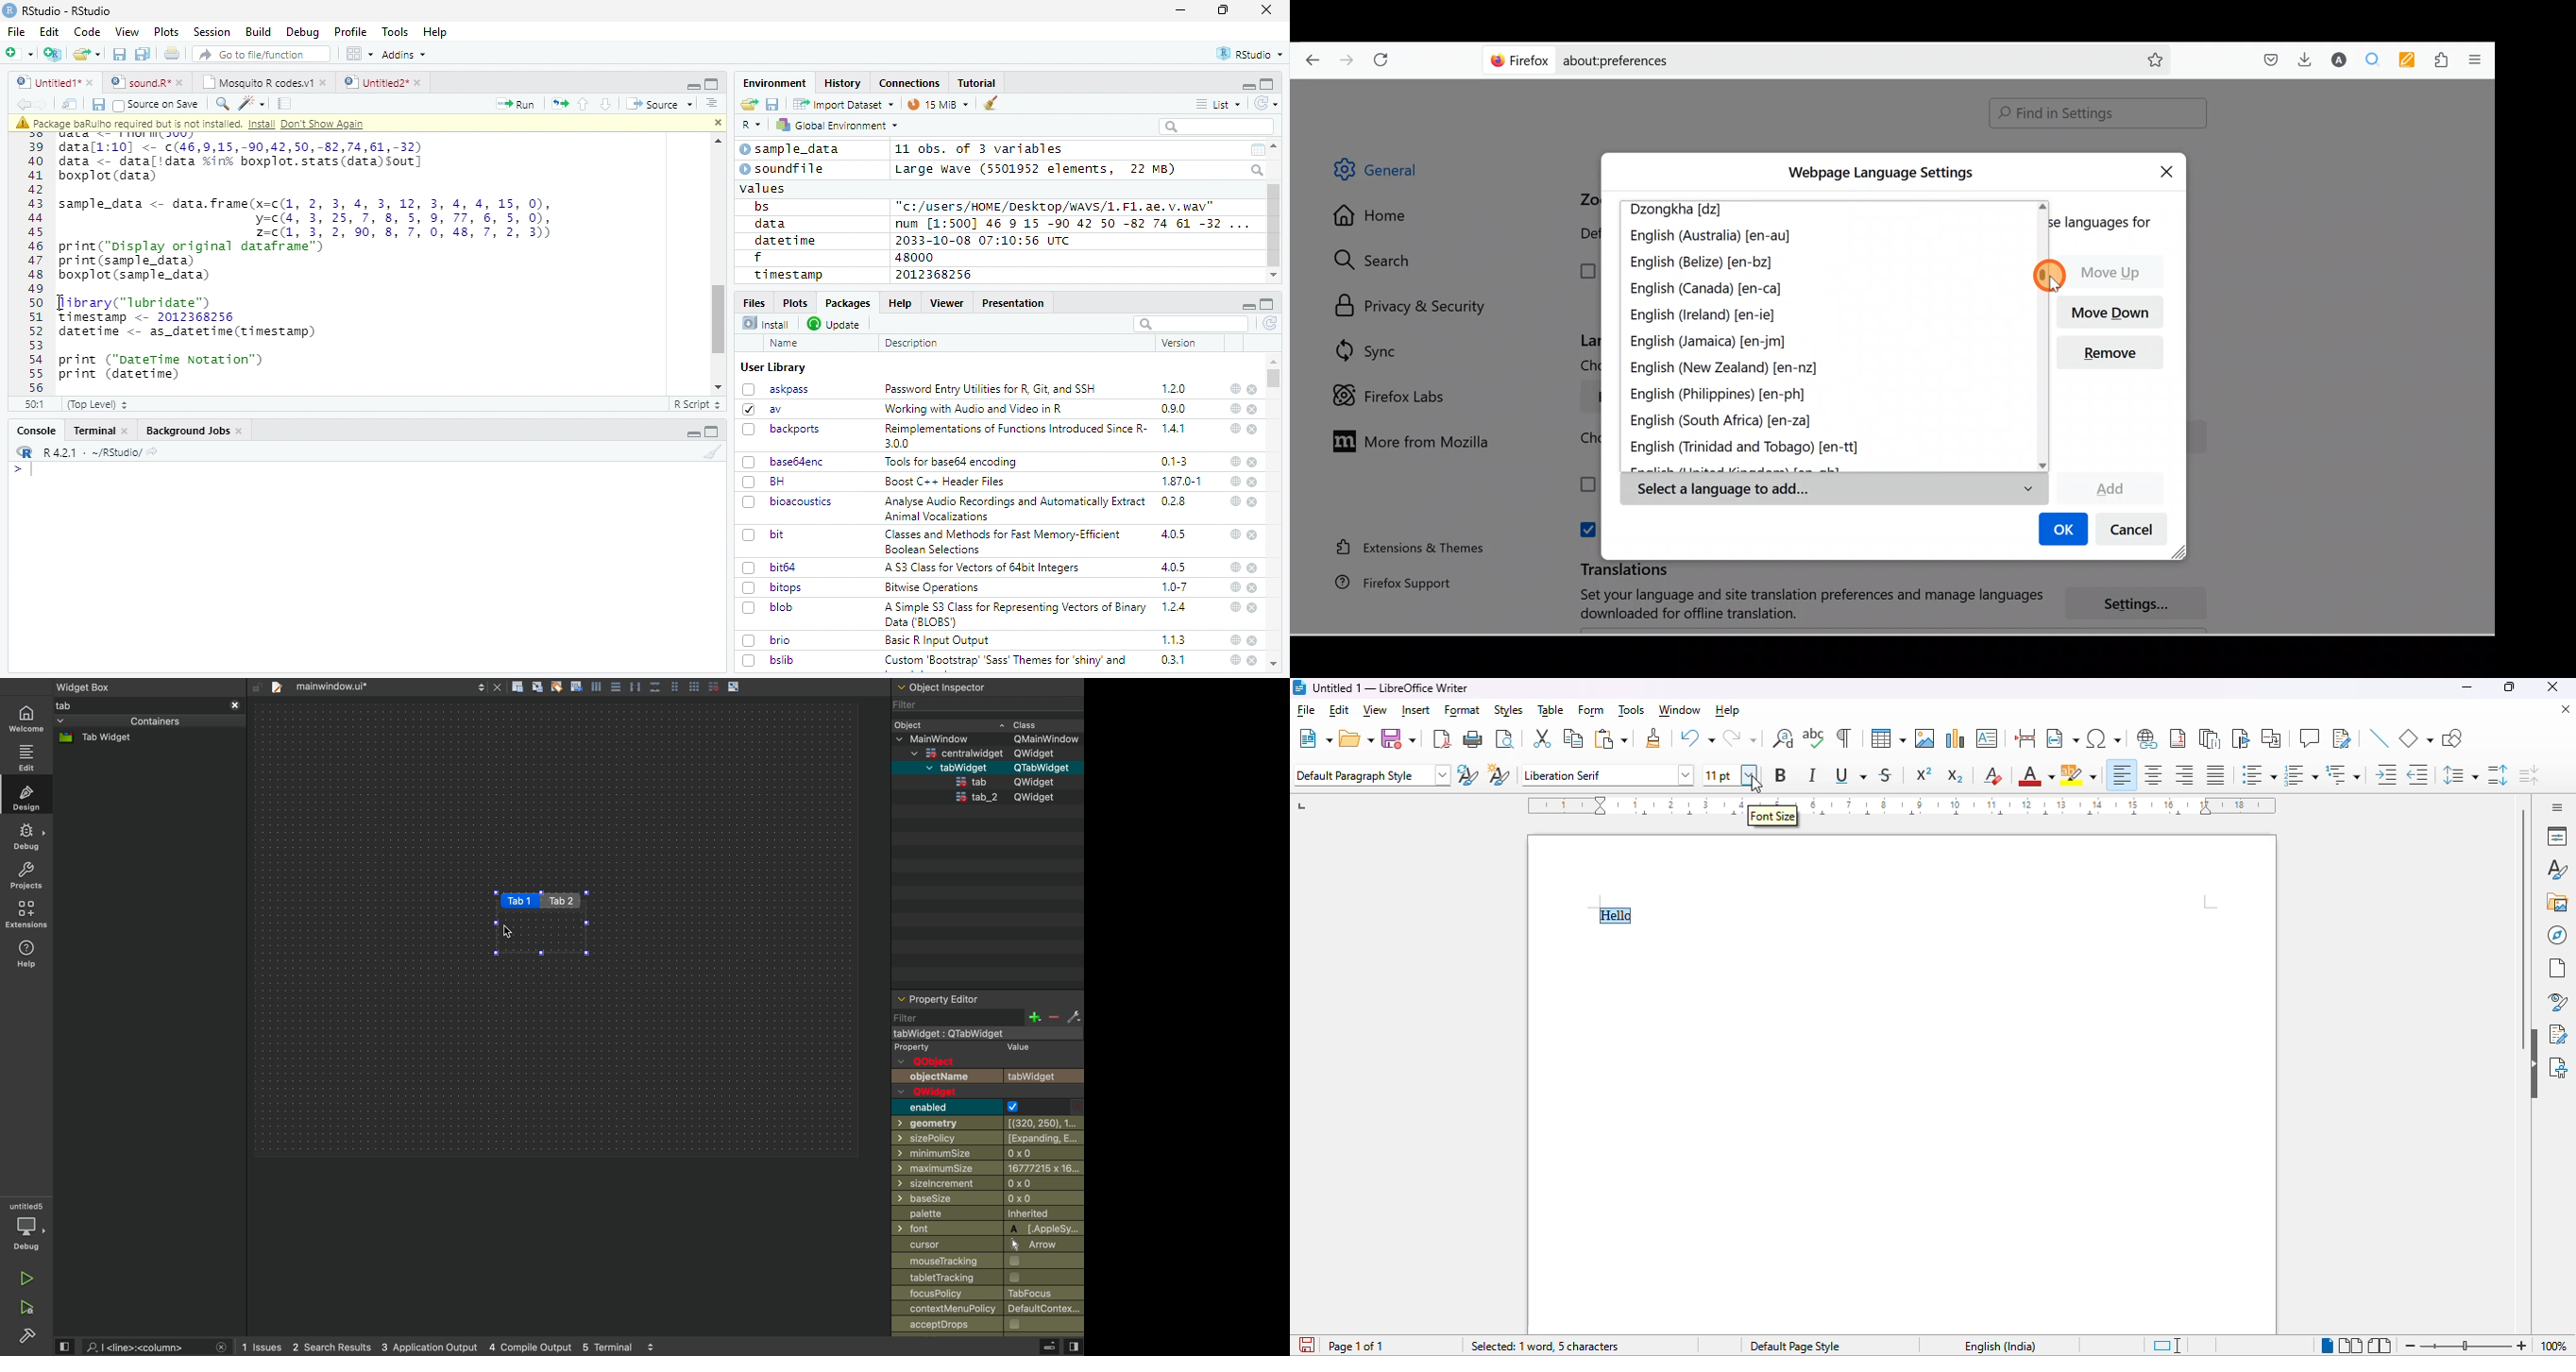 The width and height of the screenshot is (2576, 1372). I want to click on close, so click(1253, 430).